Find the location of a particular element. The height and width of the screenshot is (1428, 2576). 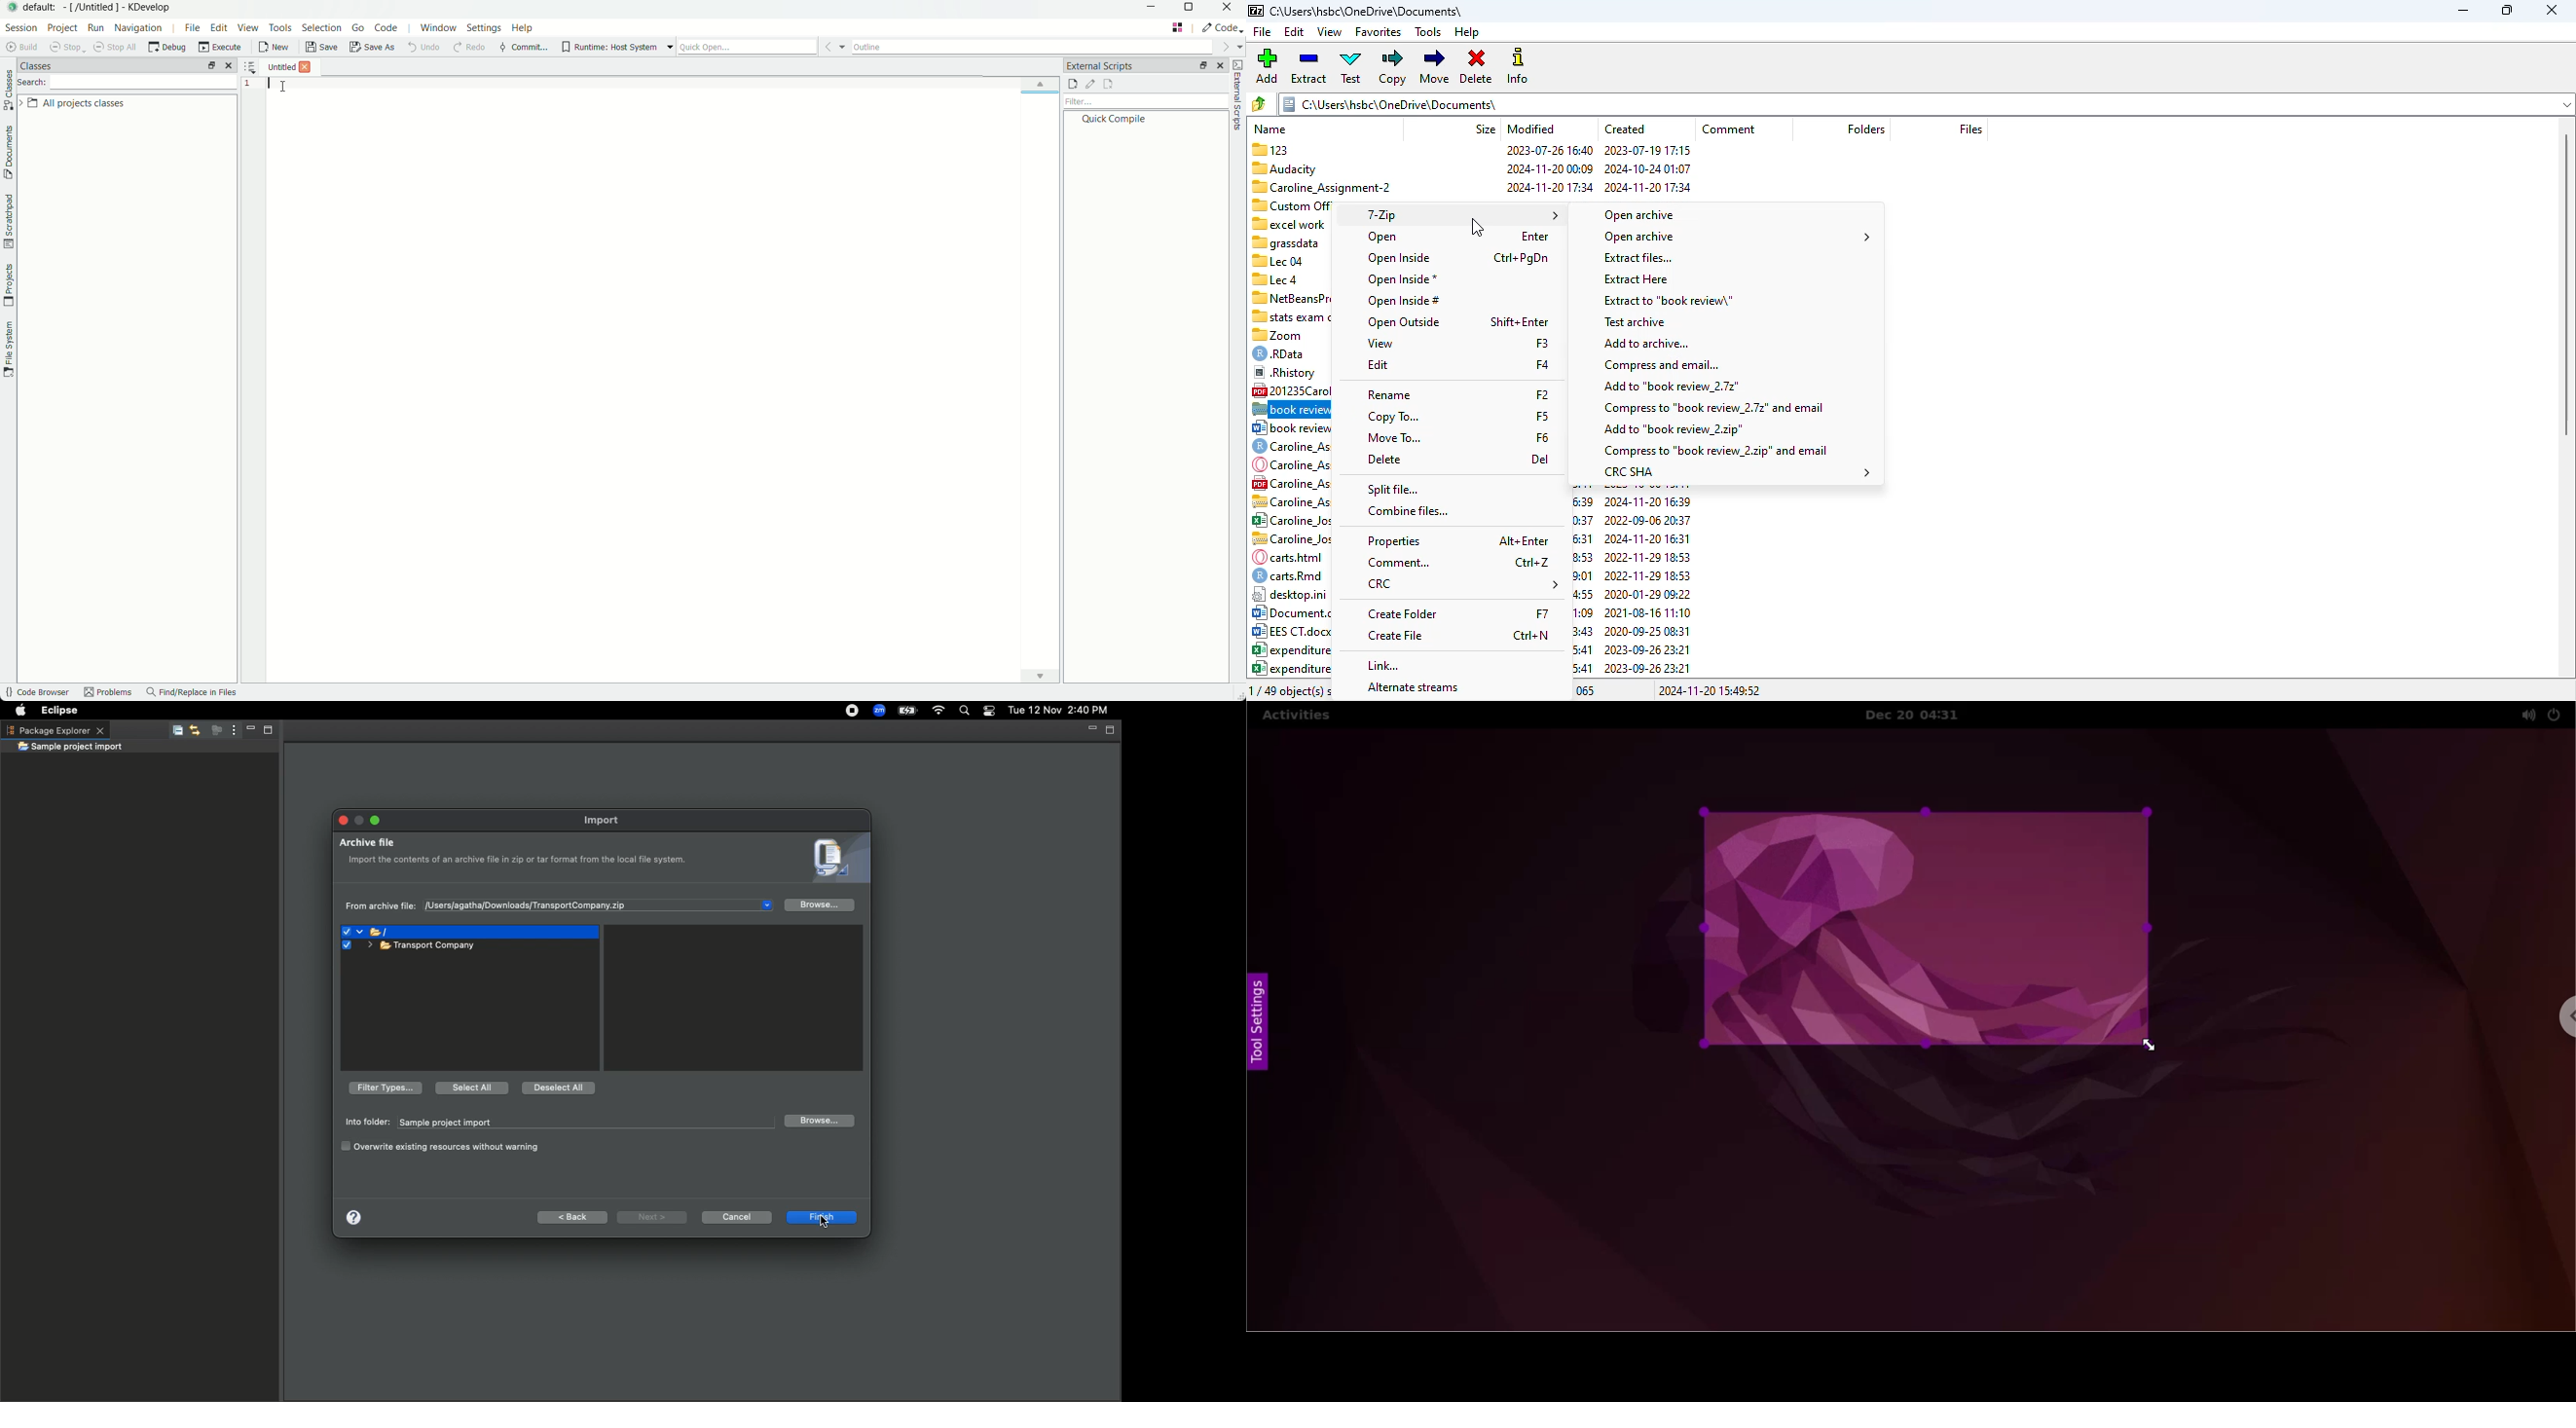

Archive file Import the contents of an archive fil in zip or tar format from the local file system. is located at coordinates (519, 860).